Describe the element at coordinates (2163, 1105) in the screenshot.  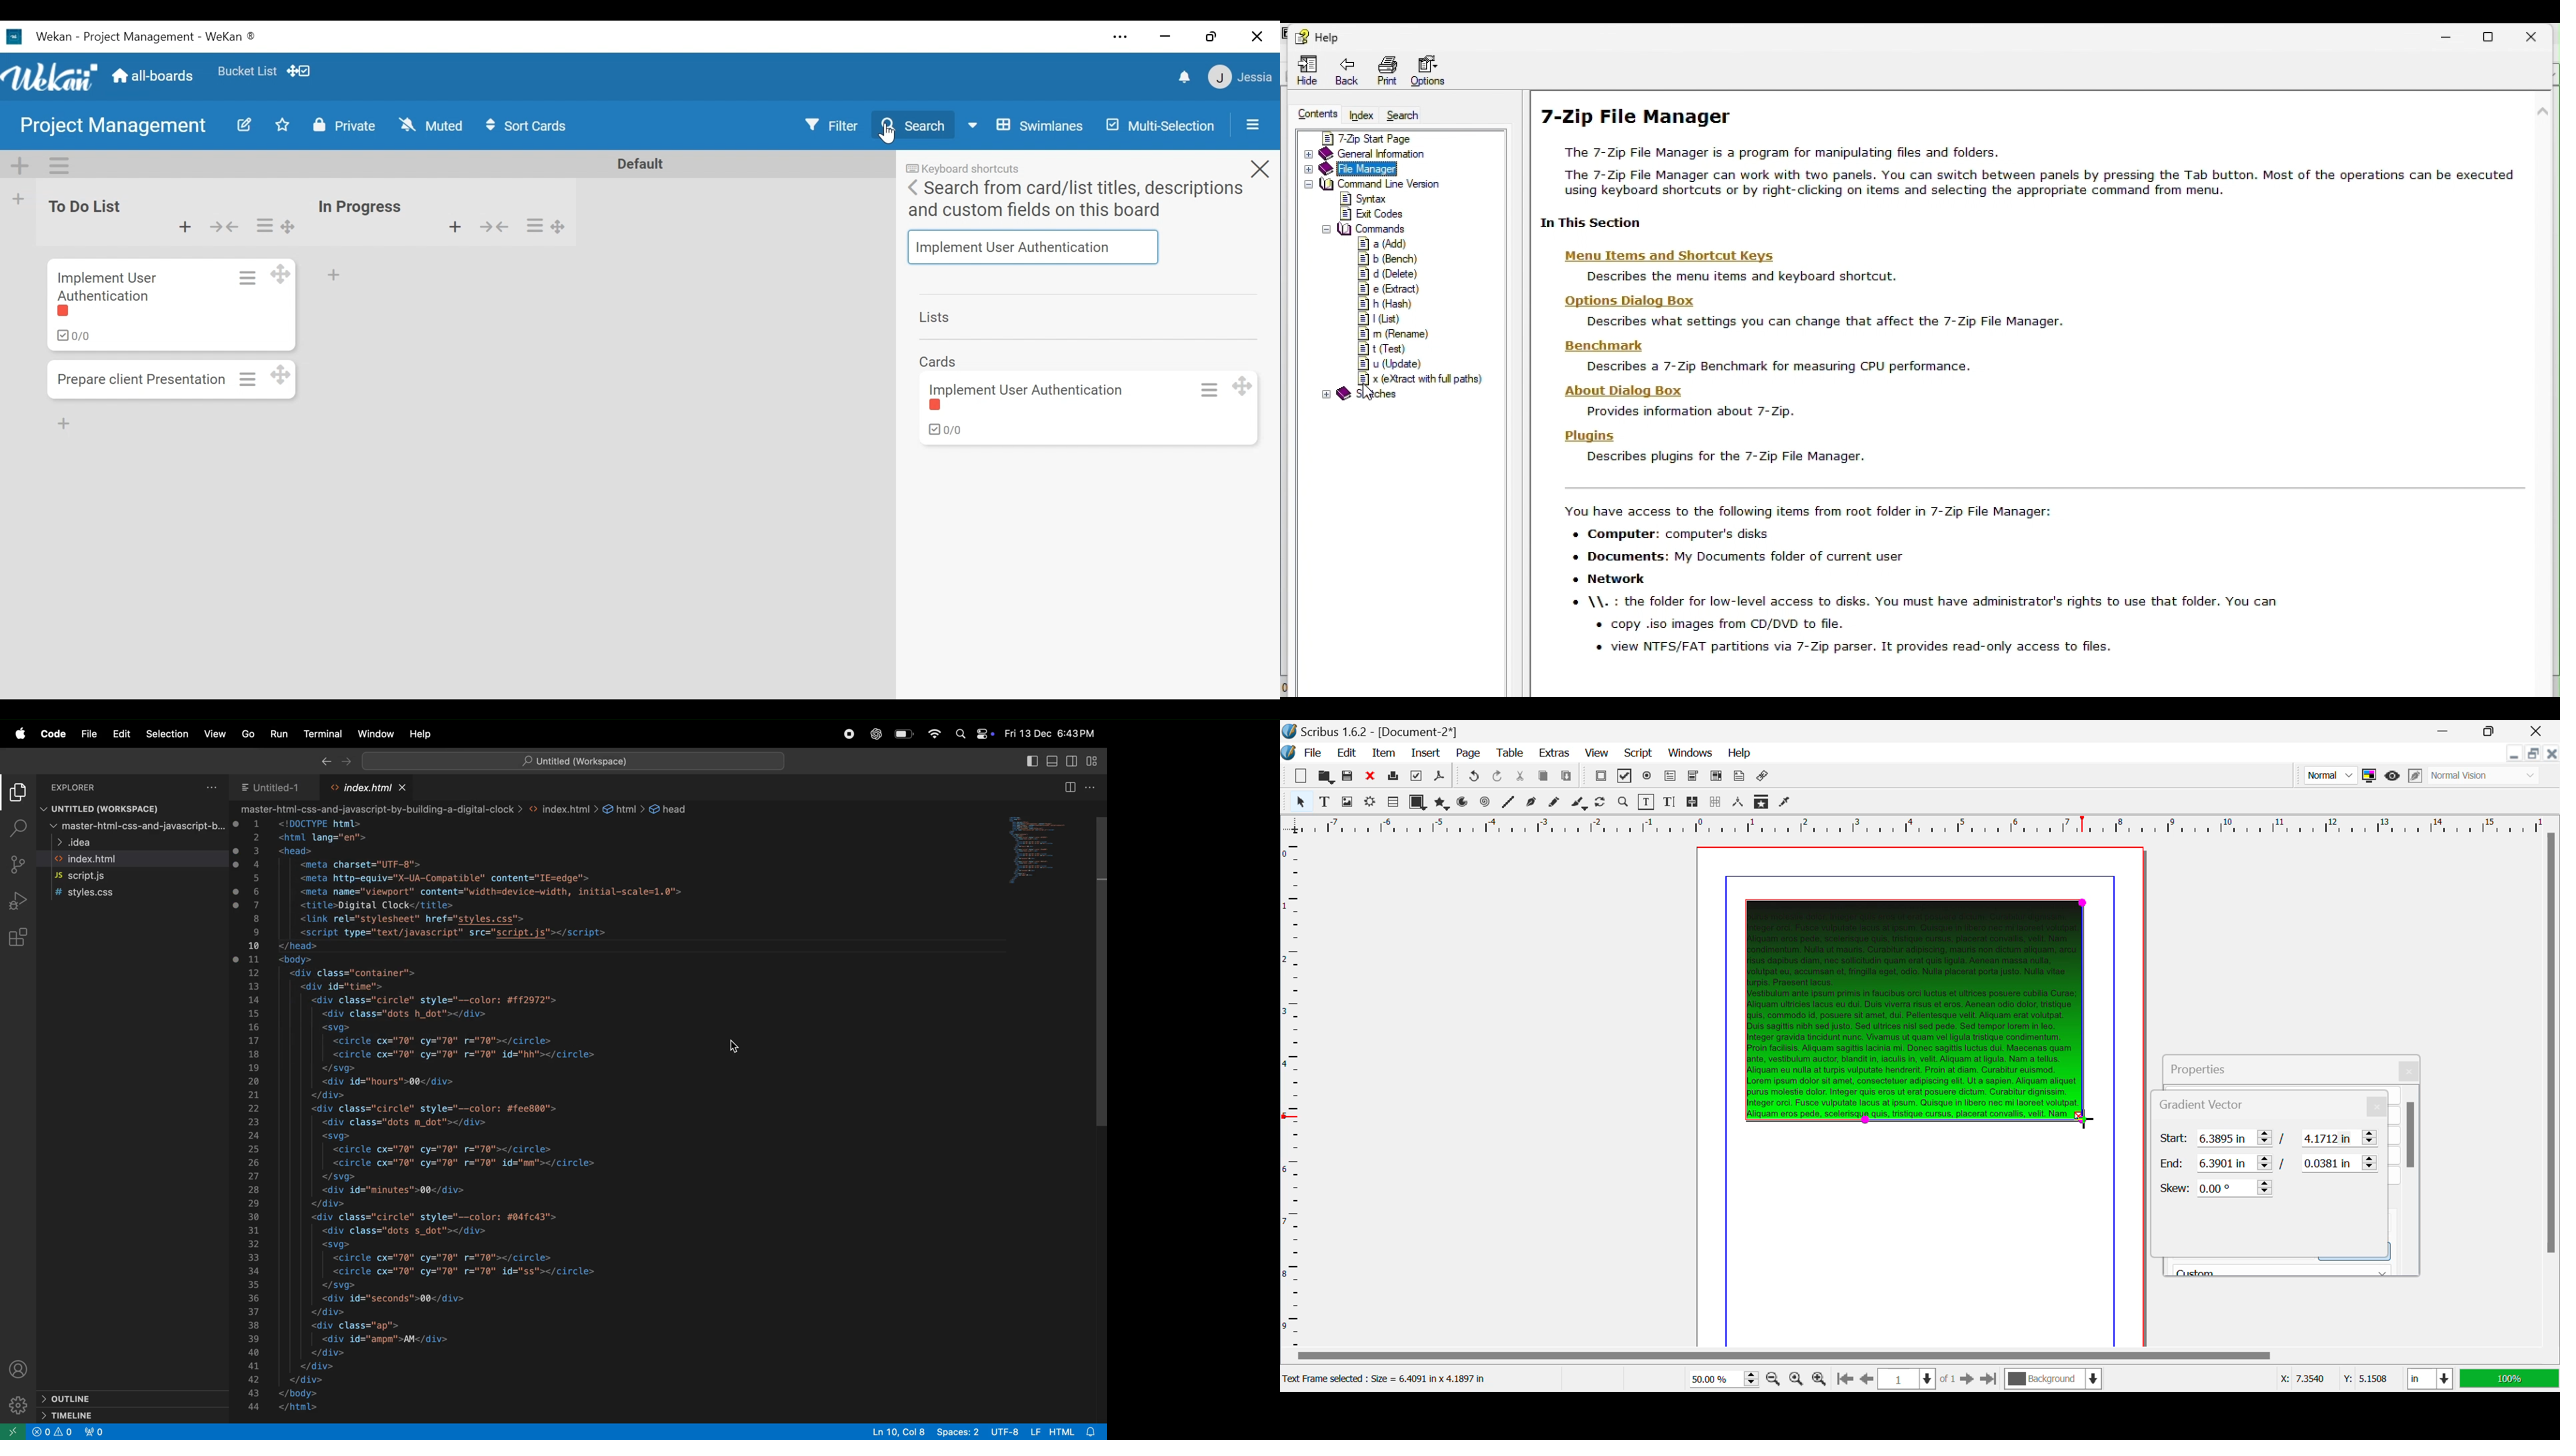
I see `Gradient Vector Tab Heading` at that location.